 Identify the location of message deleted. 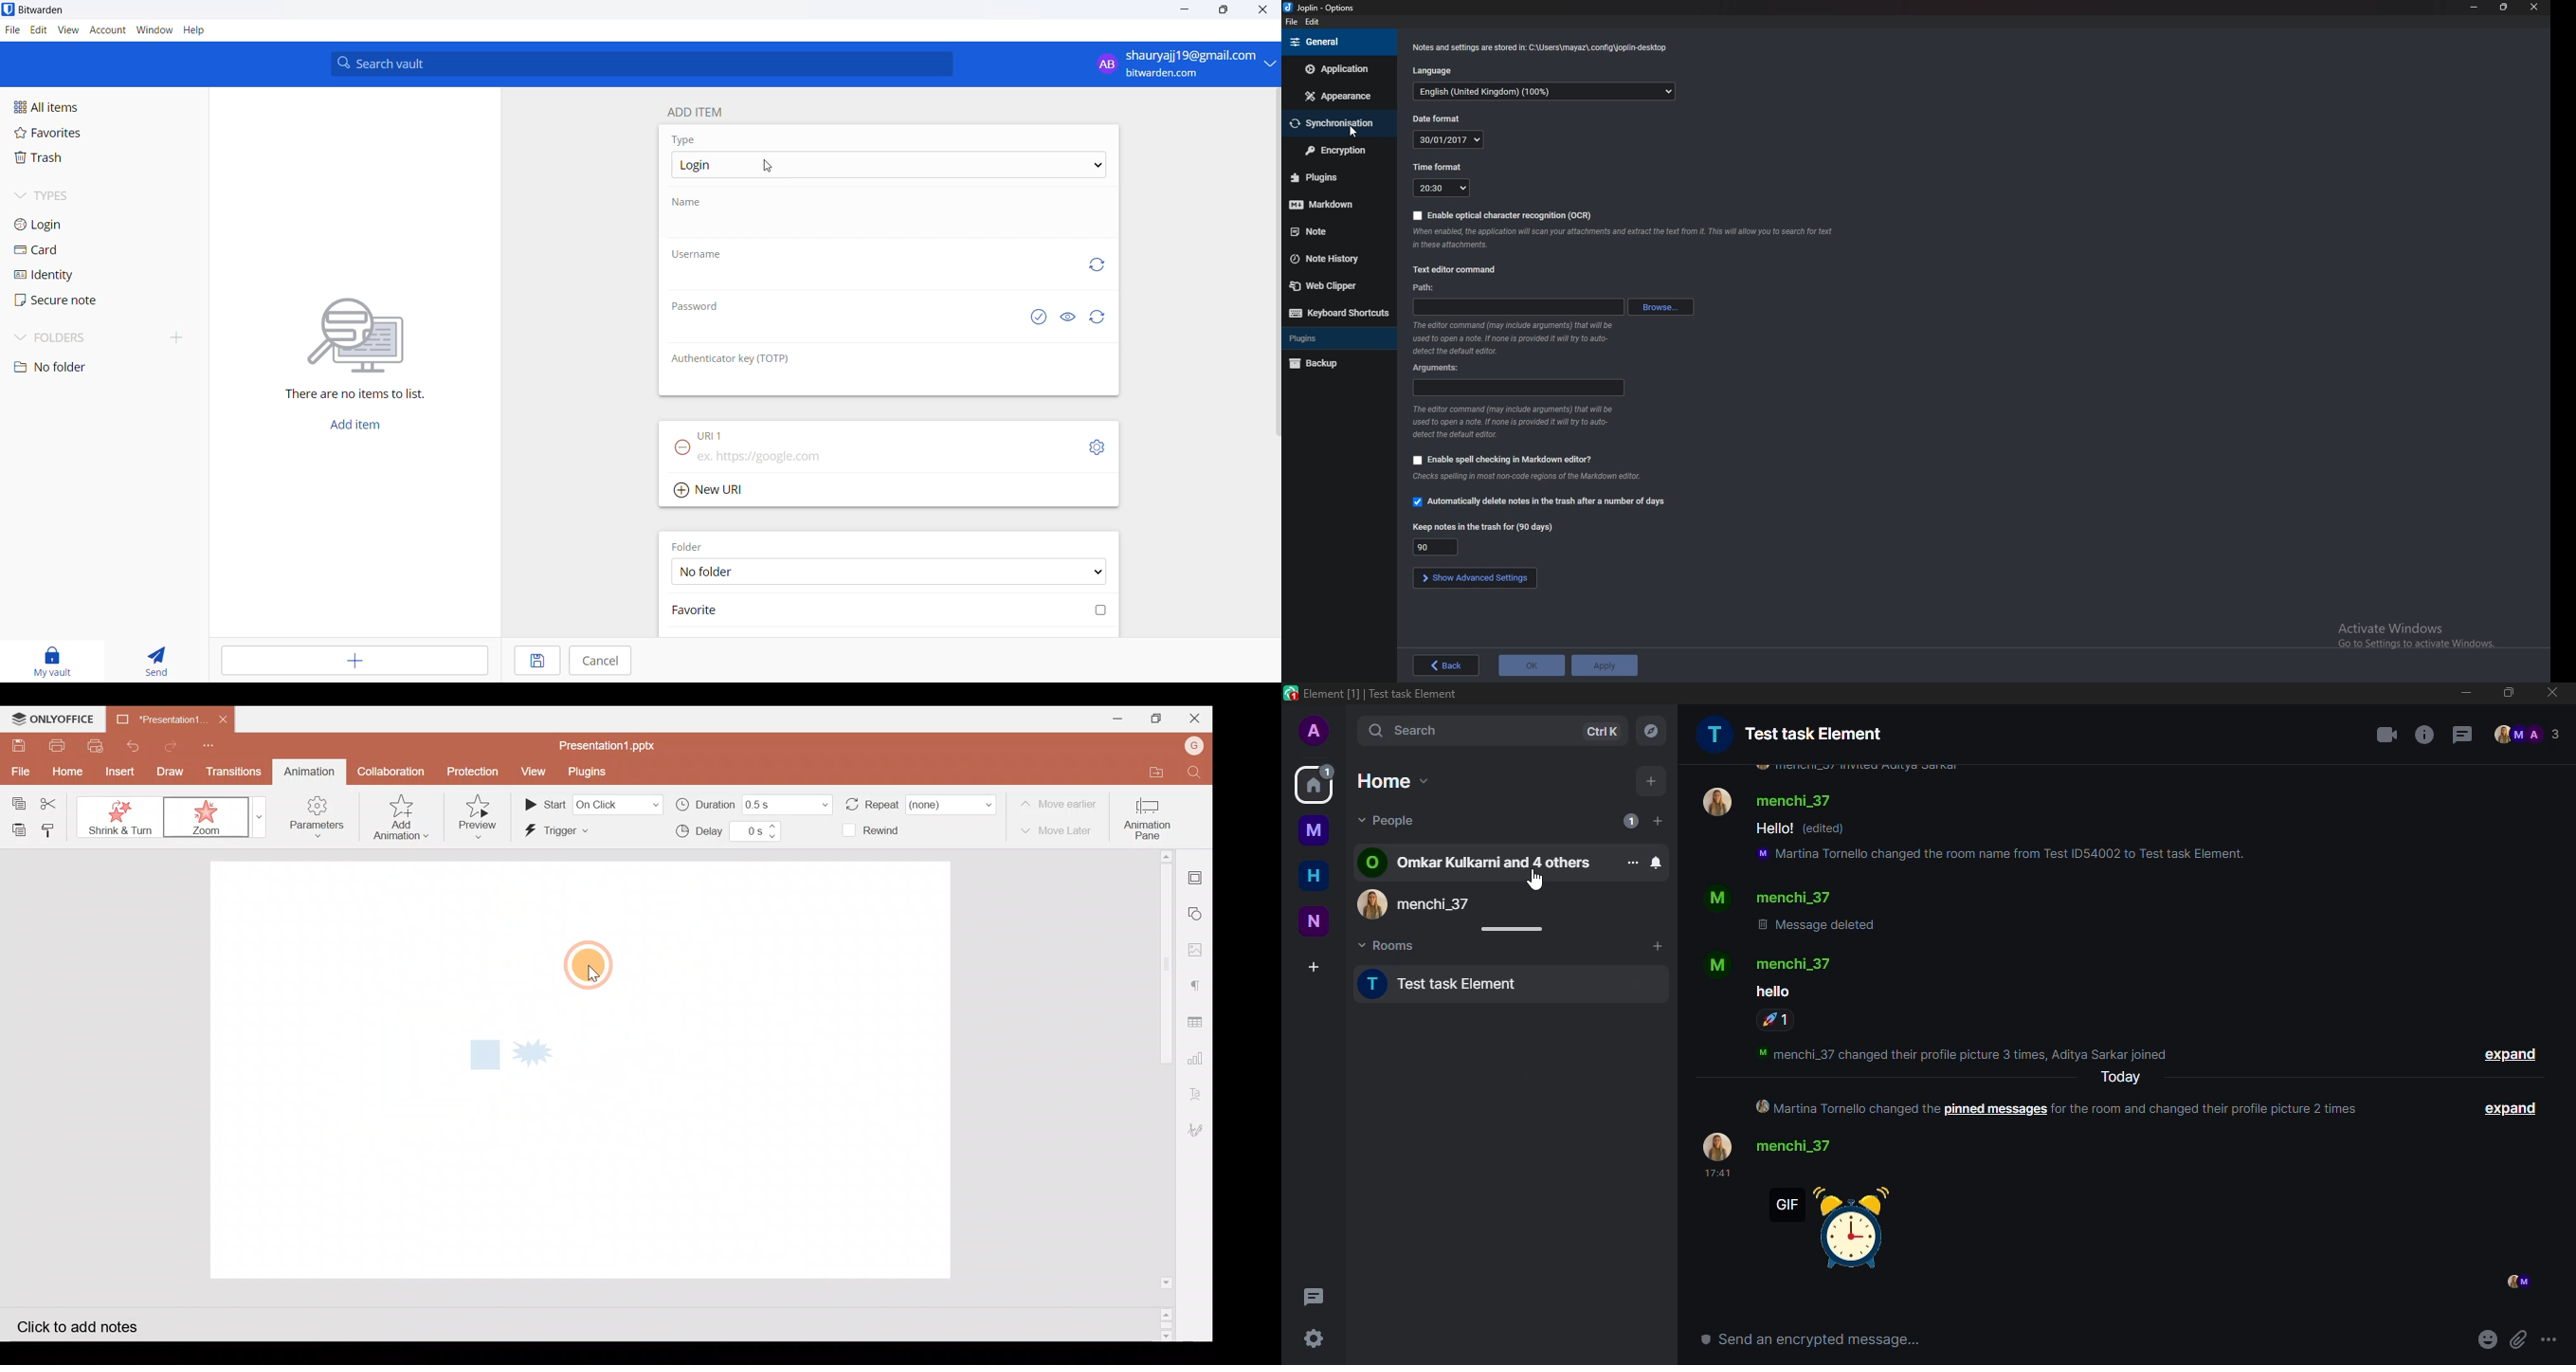
(1816, 923).